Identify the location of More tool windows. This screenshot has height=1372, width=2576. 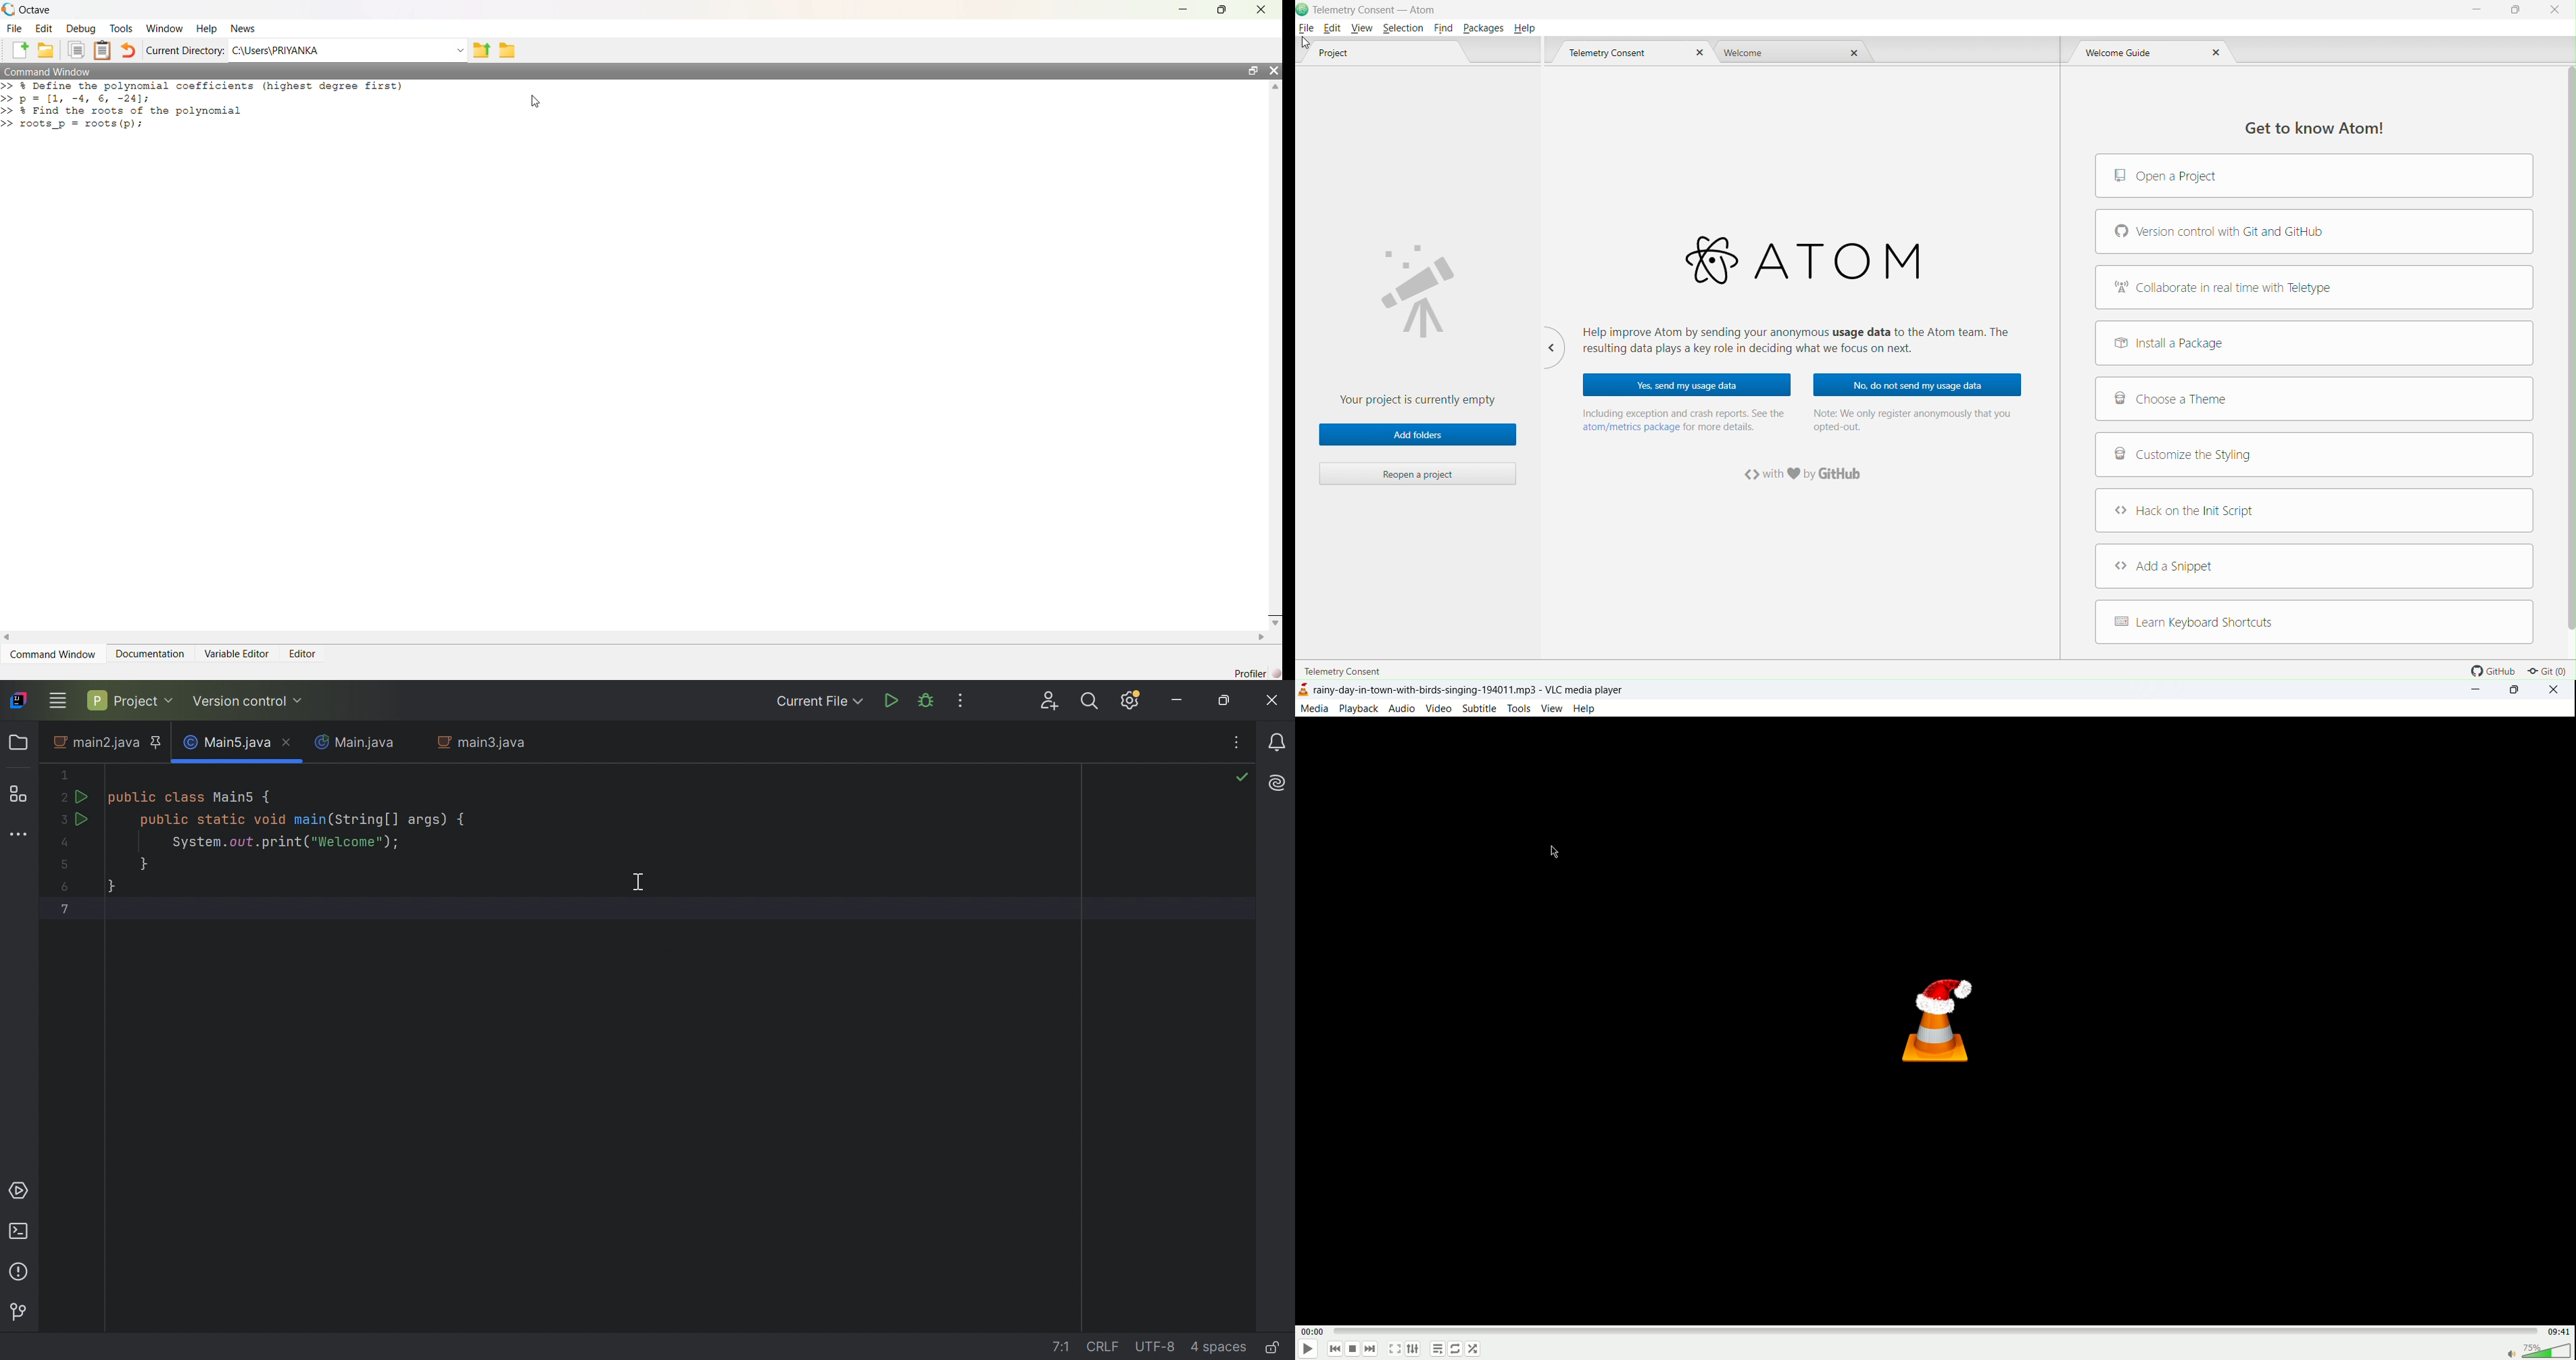
(21, 833).